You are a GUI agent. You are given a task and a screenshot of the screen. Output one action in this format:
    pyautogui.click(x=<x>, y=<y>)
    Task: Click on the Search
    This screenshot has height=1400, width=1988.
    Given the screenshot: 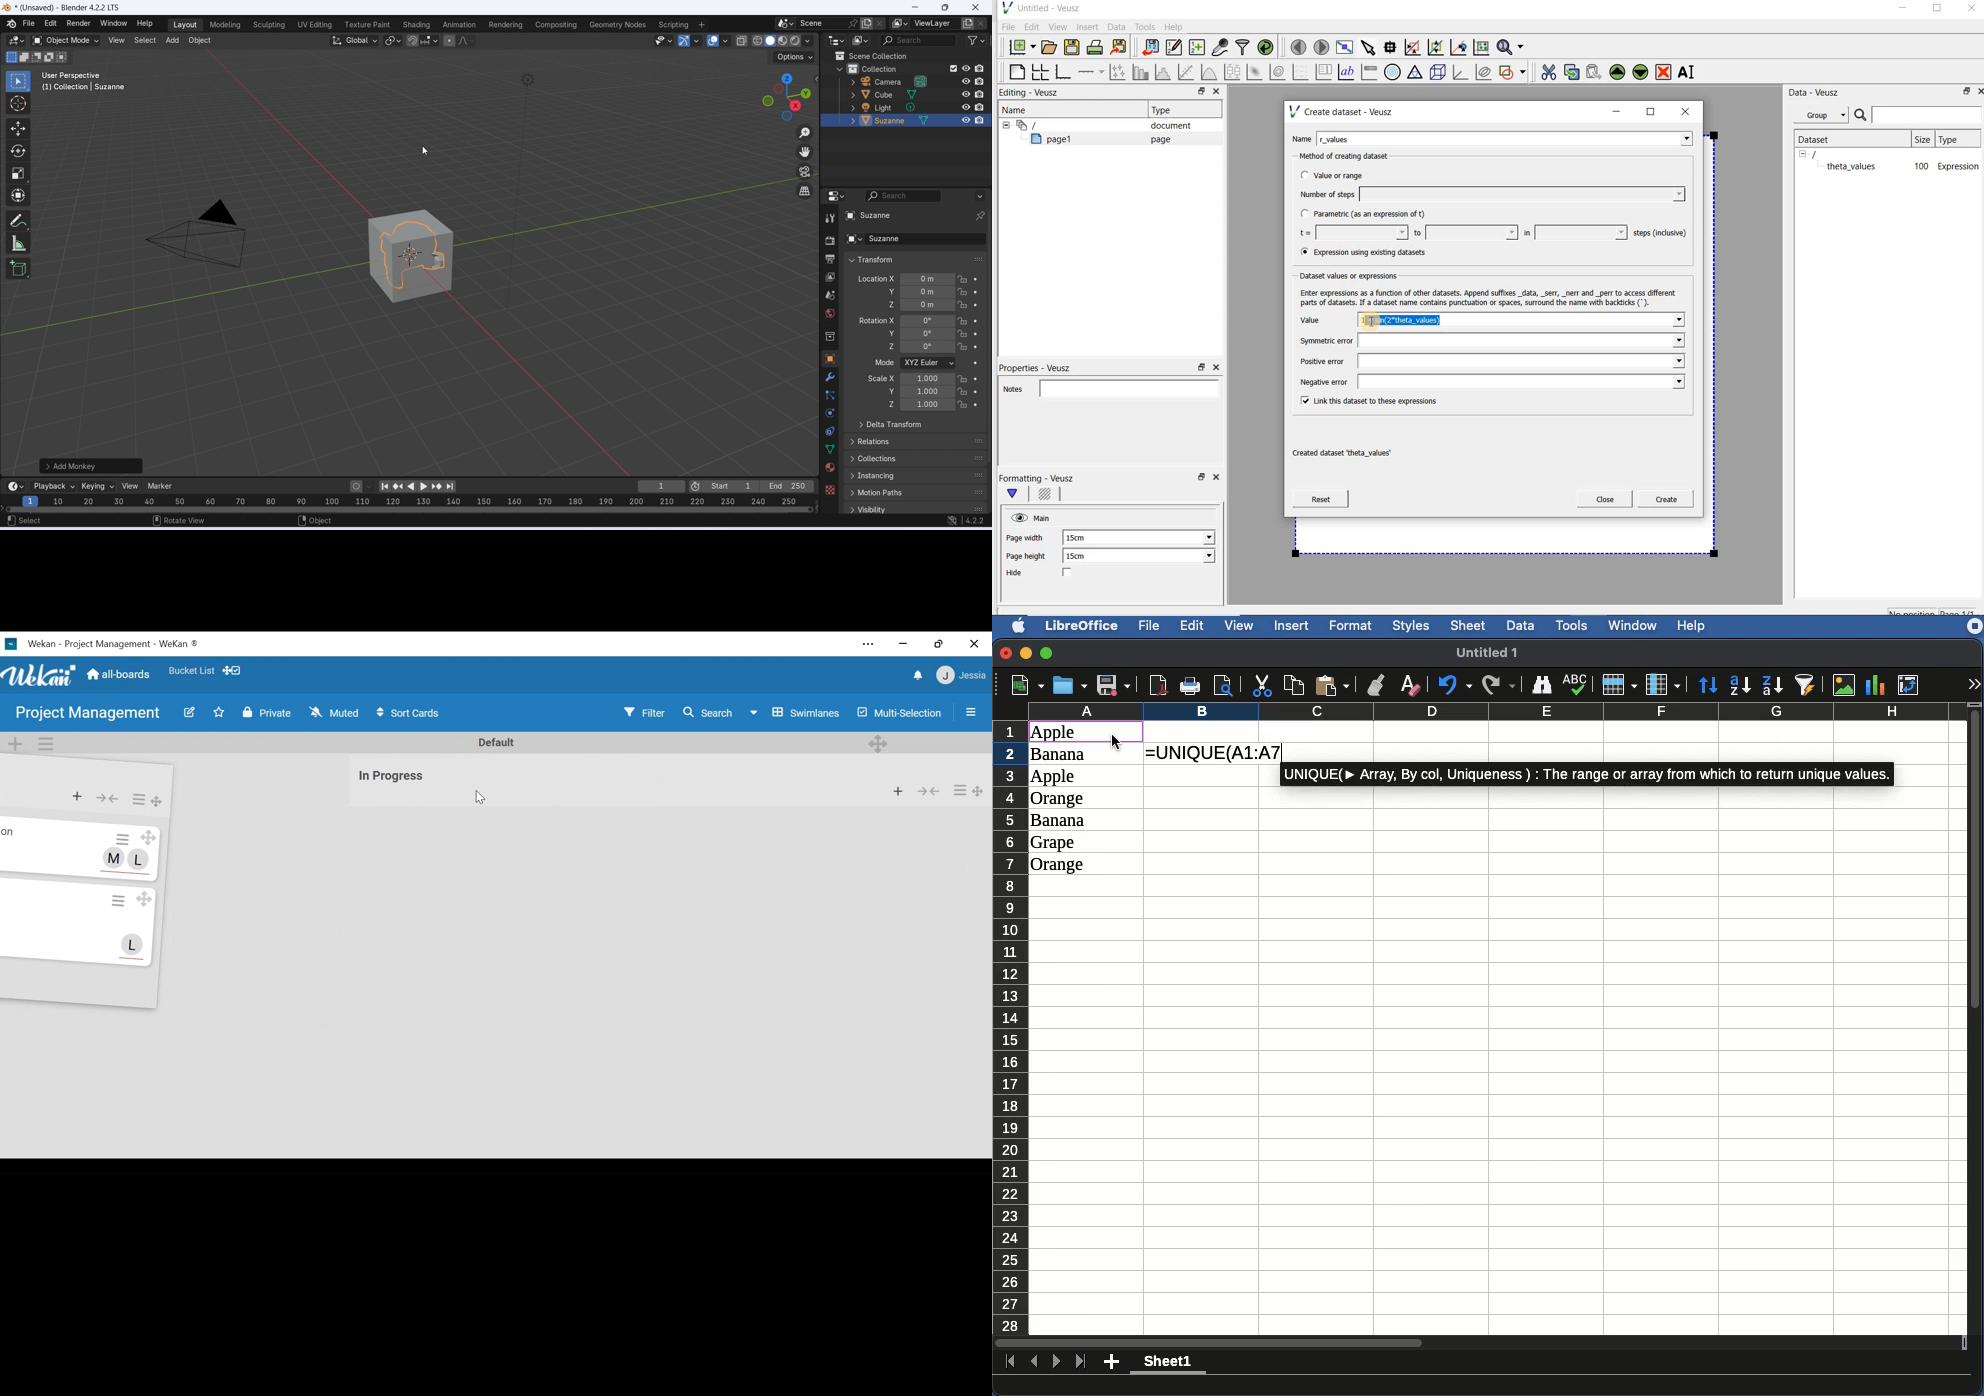 What is the action you would take?
    pyautogui.click(x=708, y=713)
    